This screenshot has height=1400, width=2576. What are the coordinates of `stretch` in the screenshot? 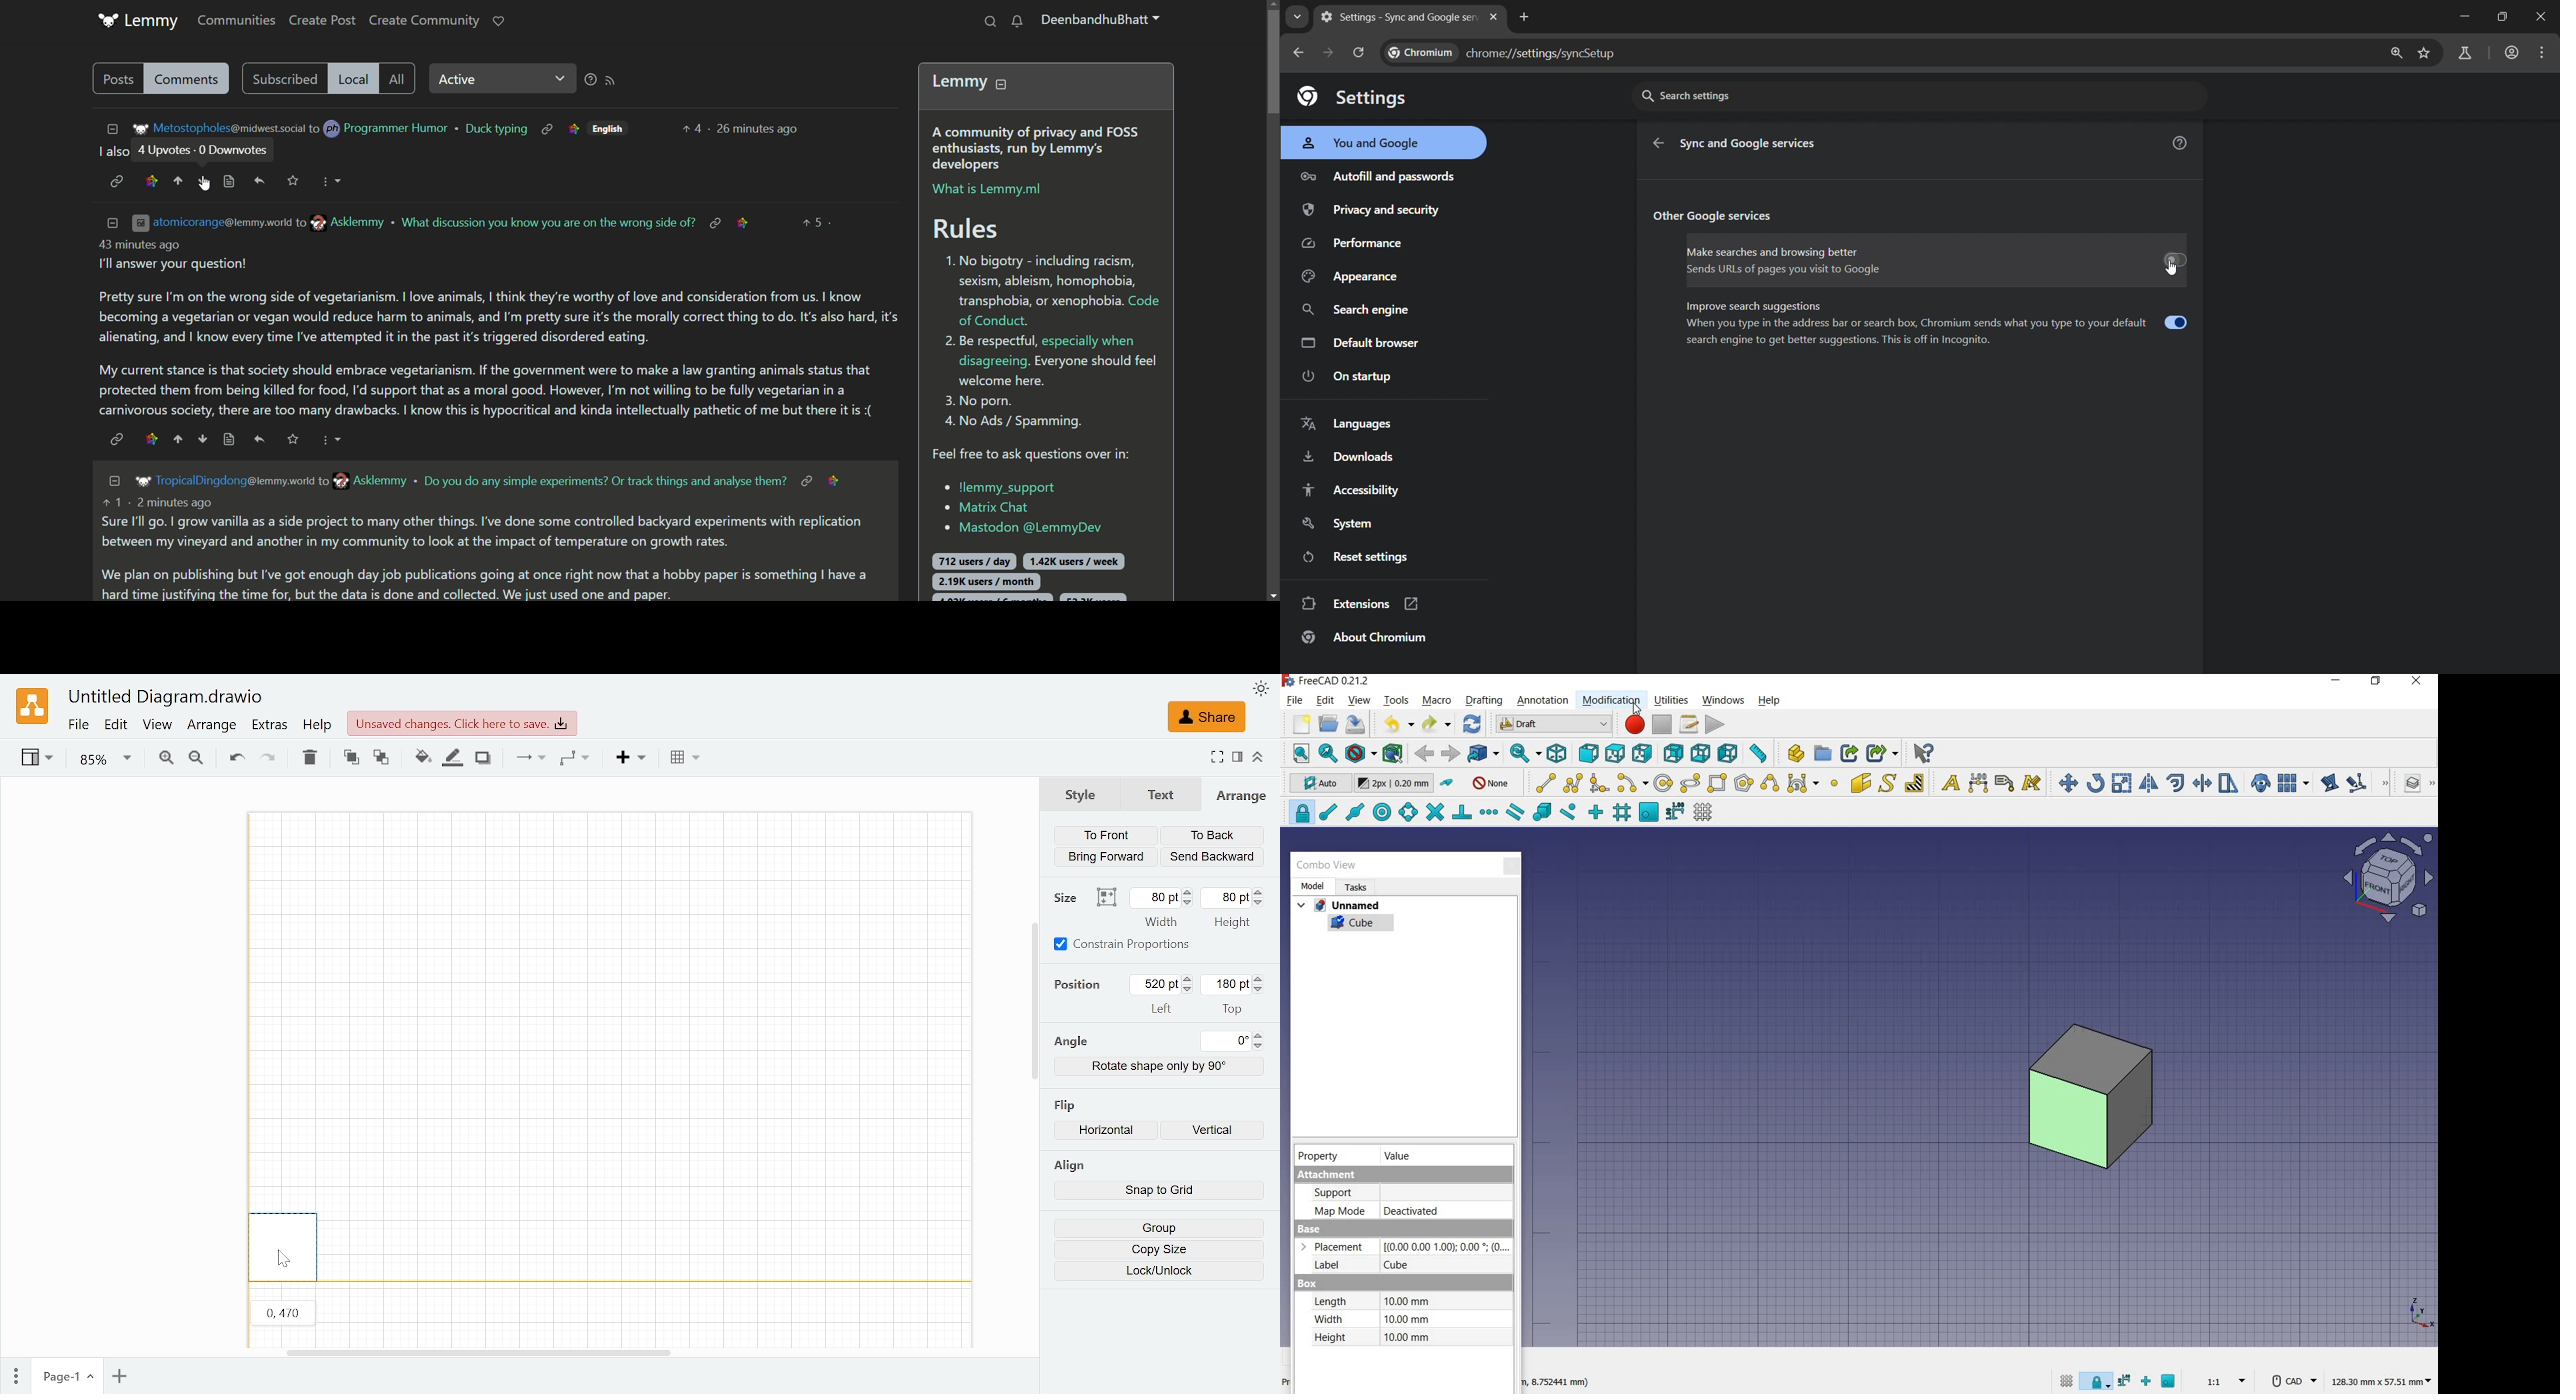 It's located at (2229, 784).